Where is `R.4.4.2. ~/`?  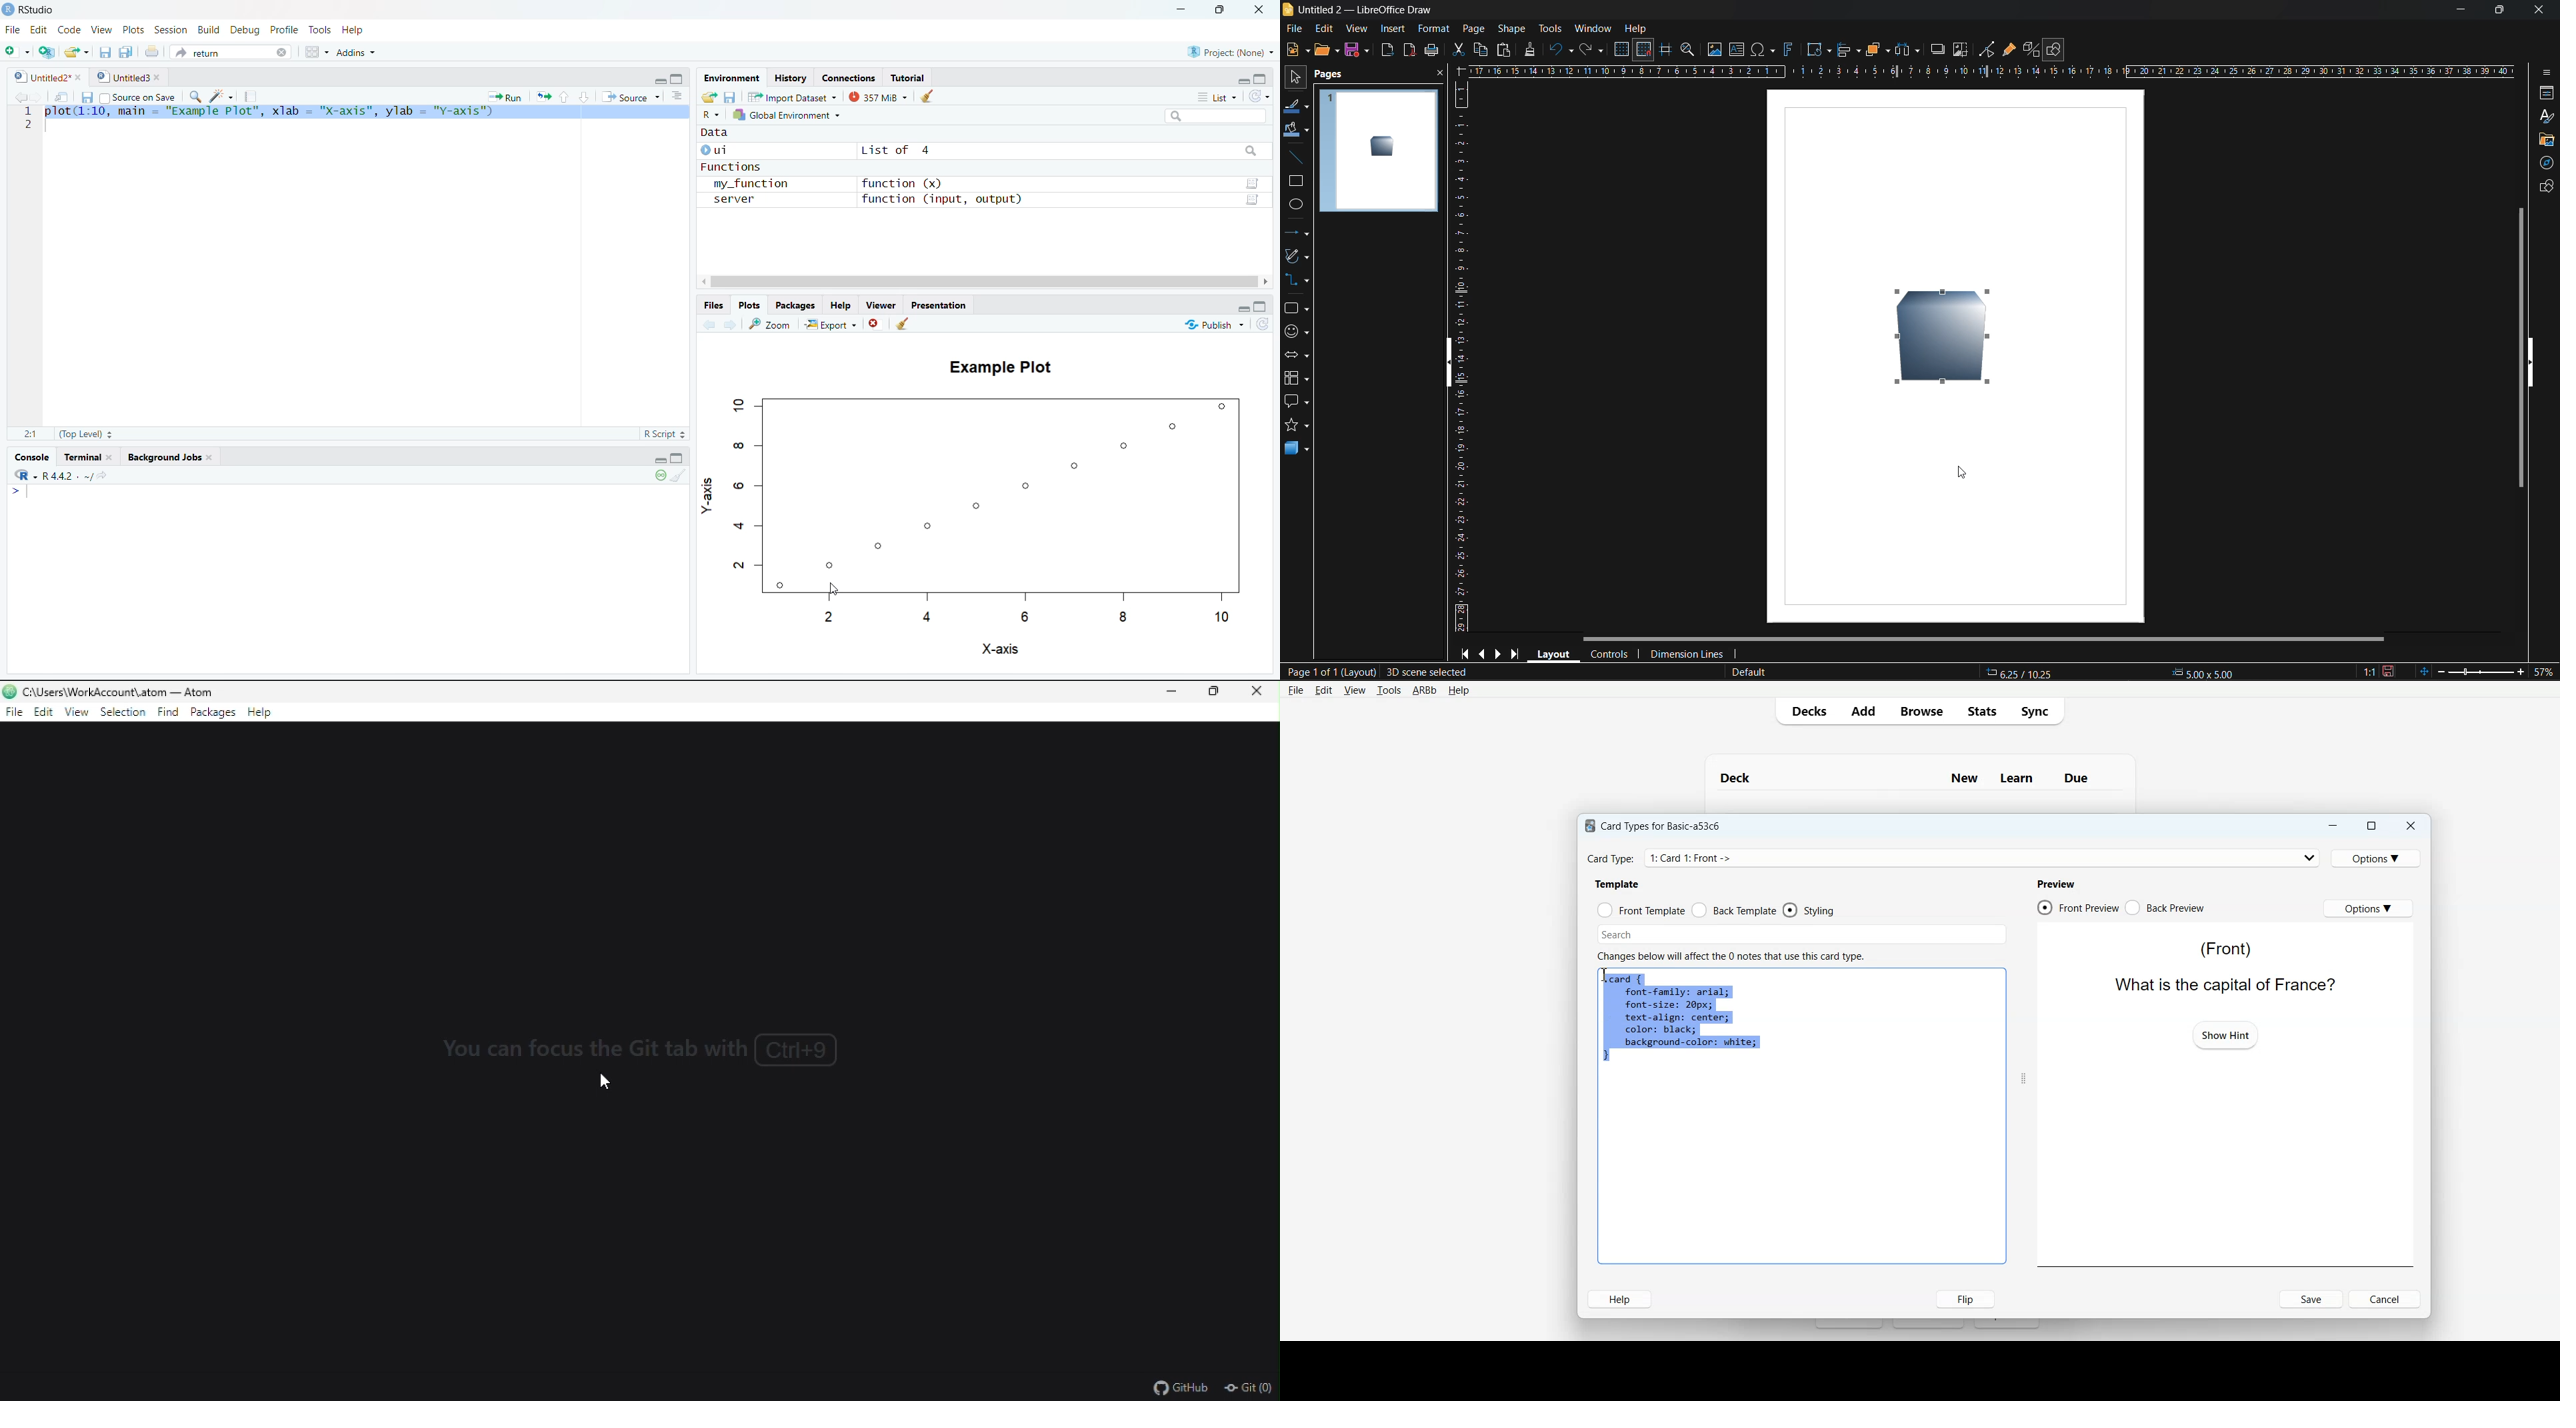 R.4.4.2. ~/ is located at coordinates (63, 475).